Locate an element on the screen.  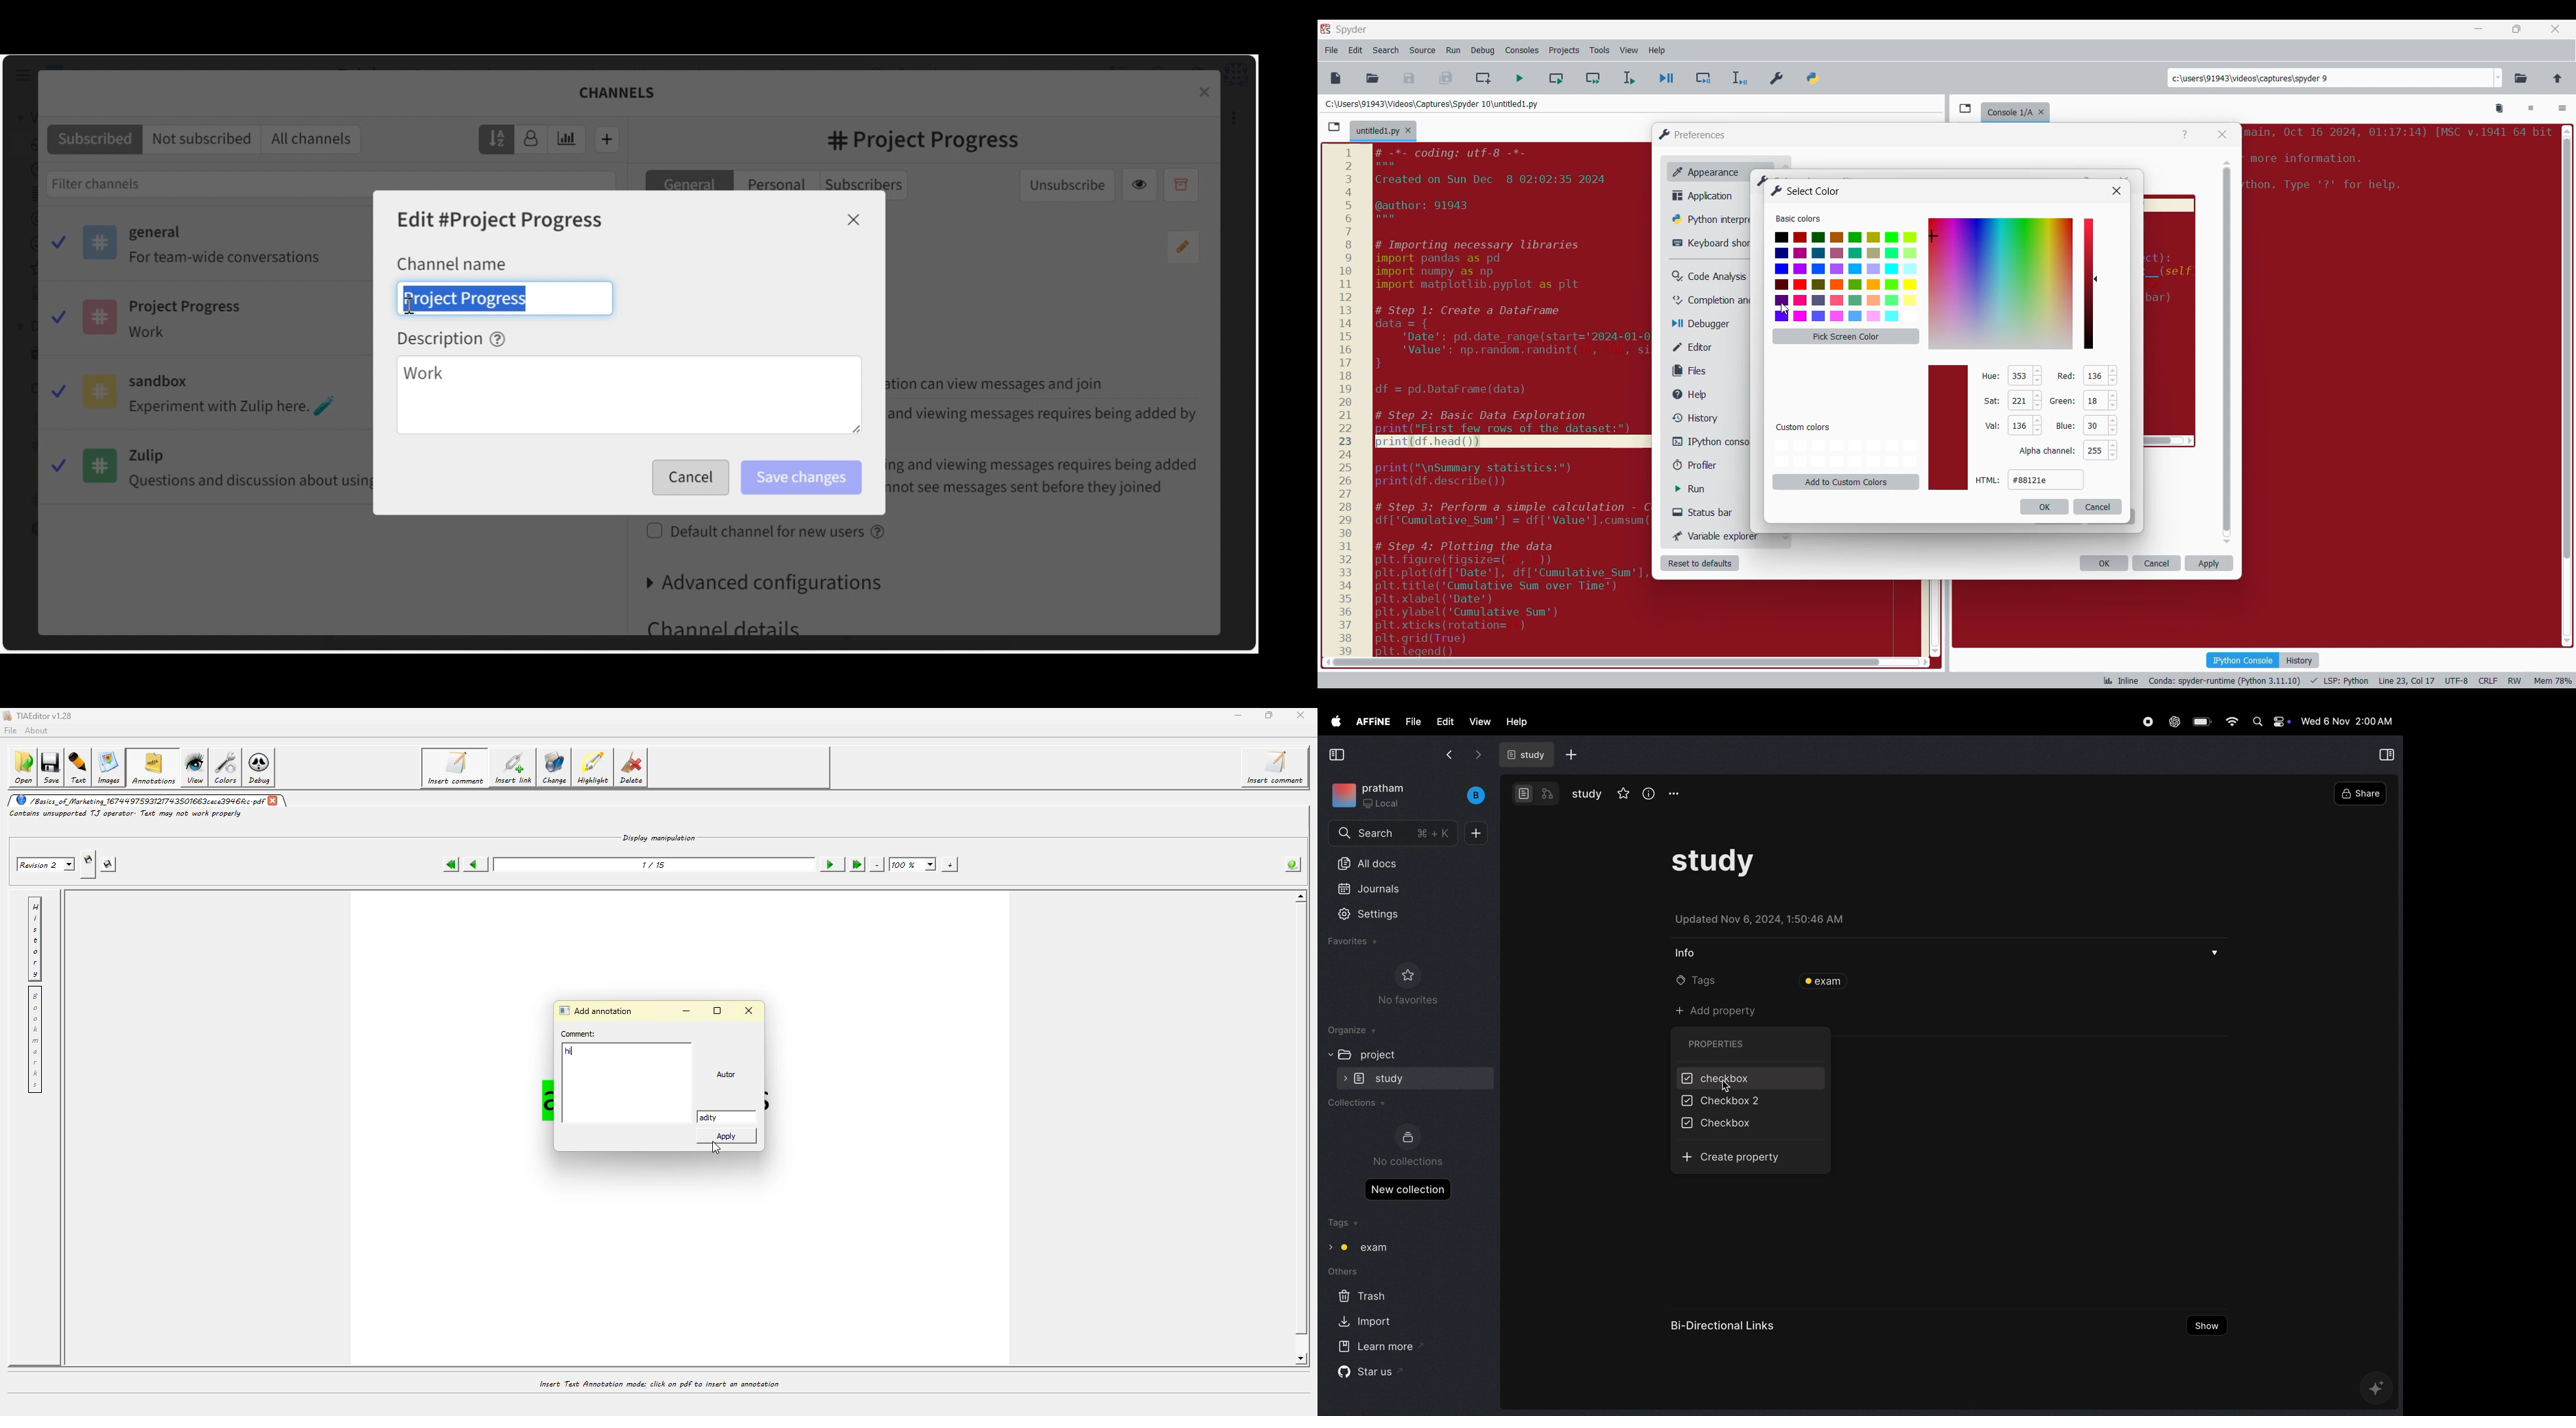
30 is located at coordinates (2094, 425).